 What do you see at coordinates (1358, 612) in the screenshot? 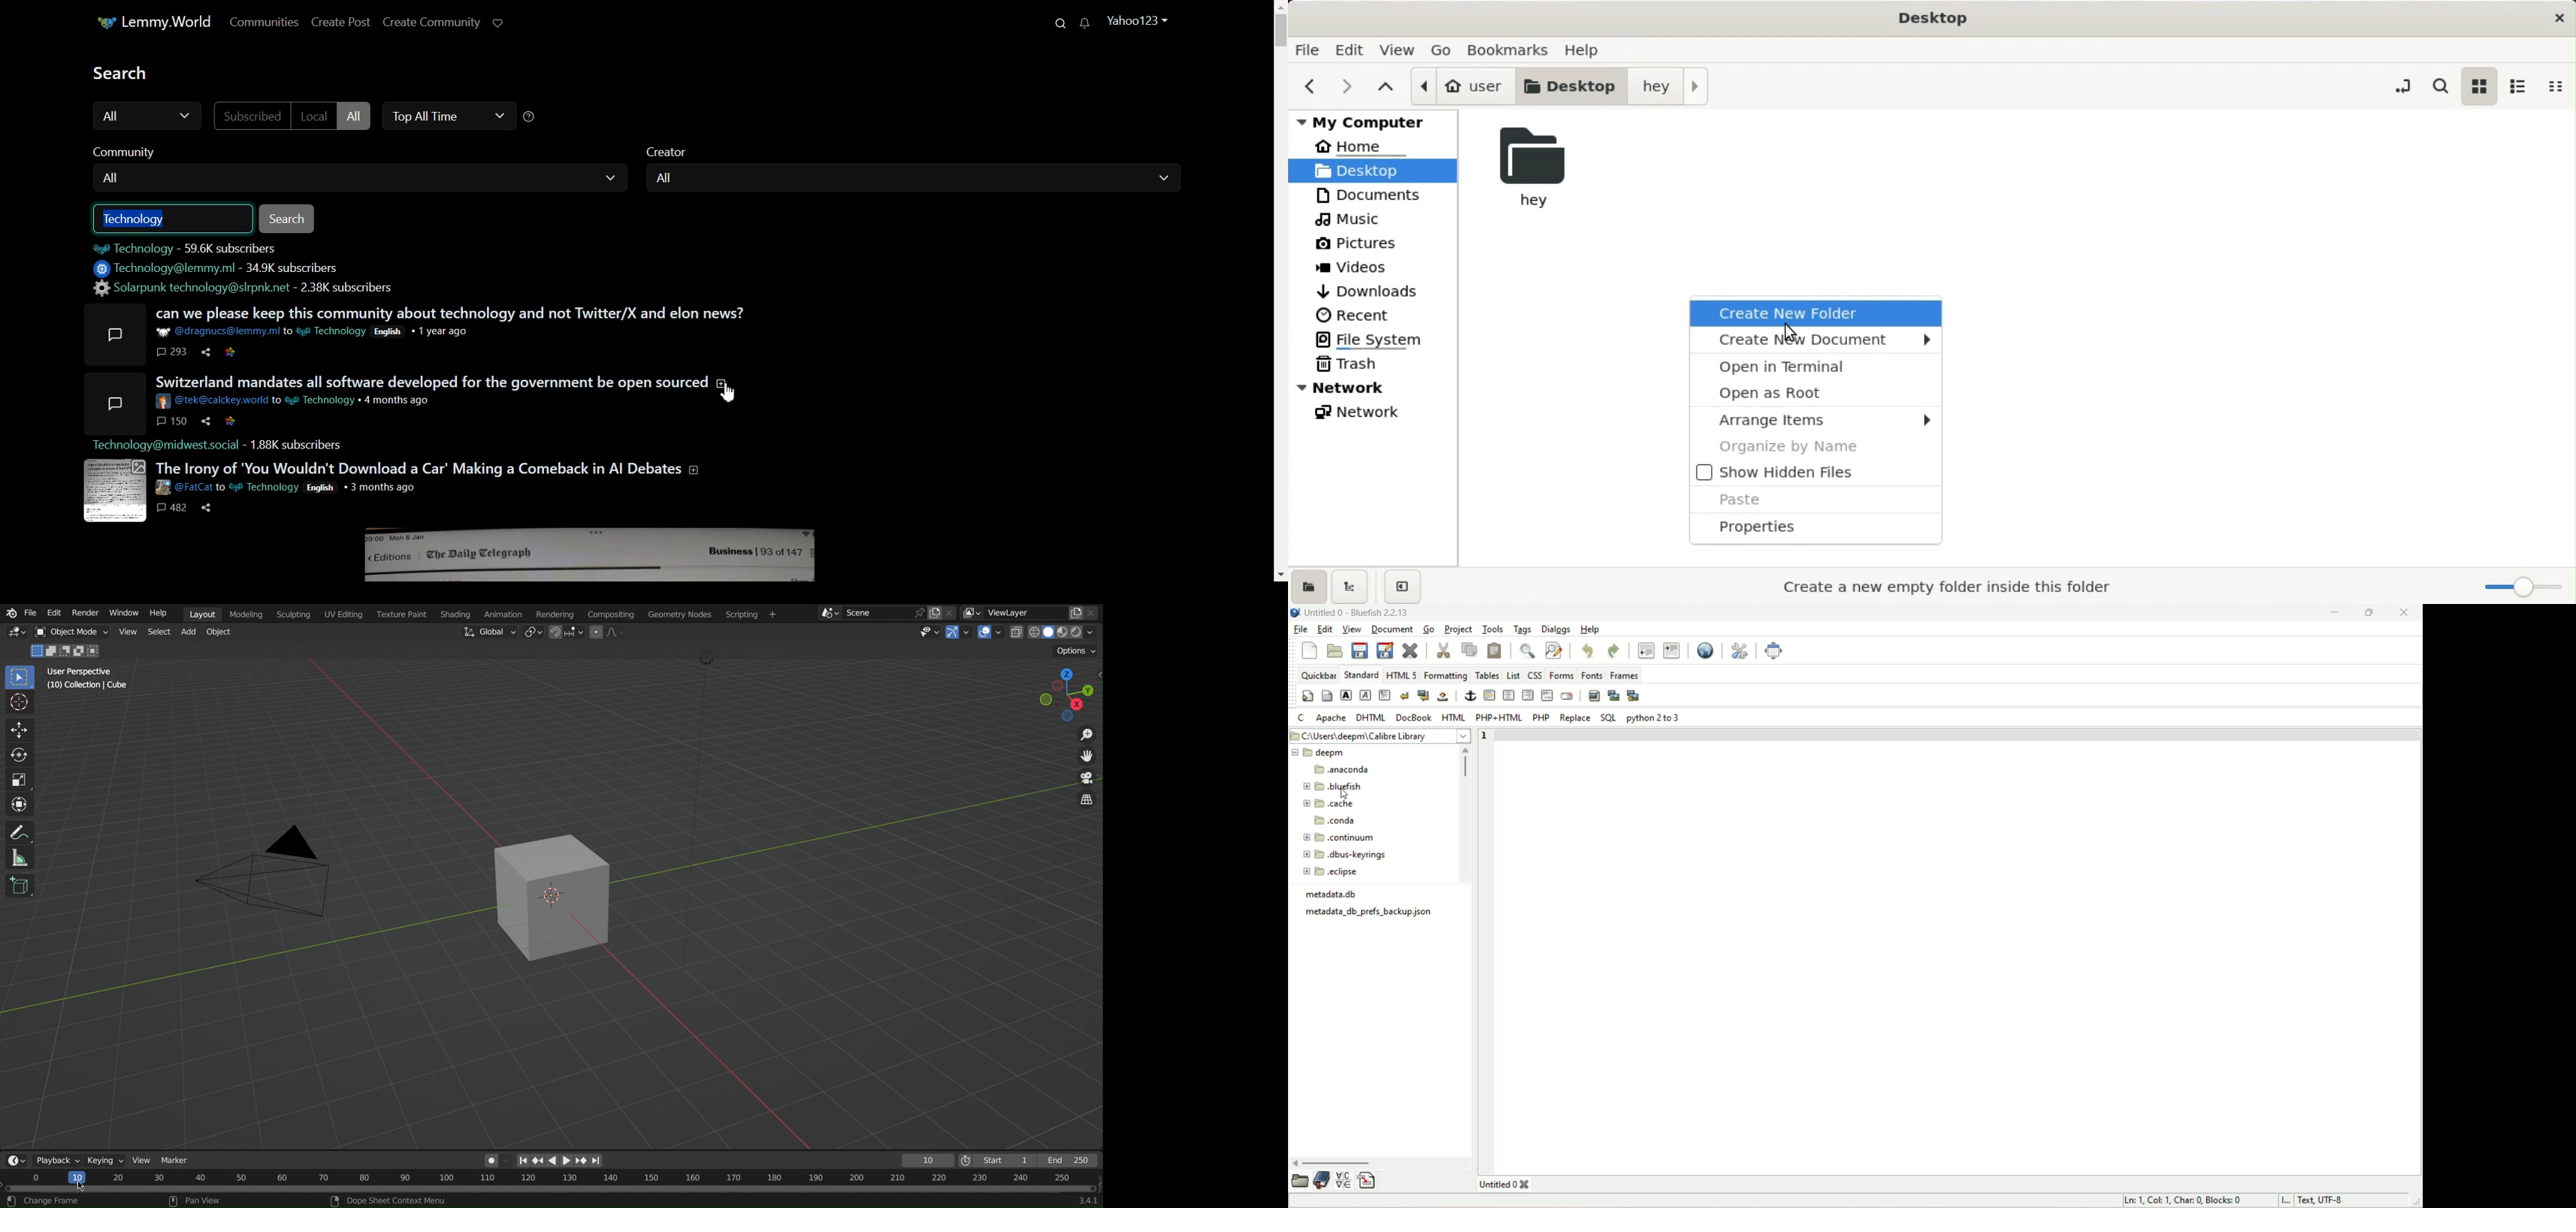
I see `title` at bounding box center [1358, 612].